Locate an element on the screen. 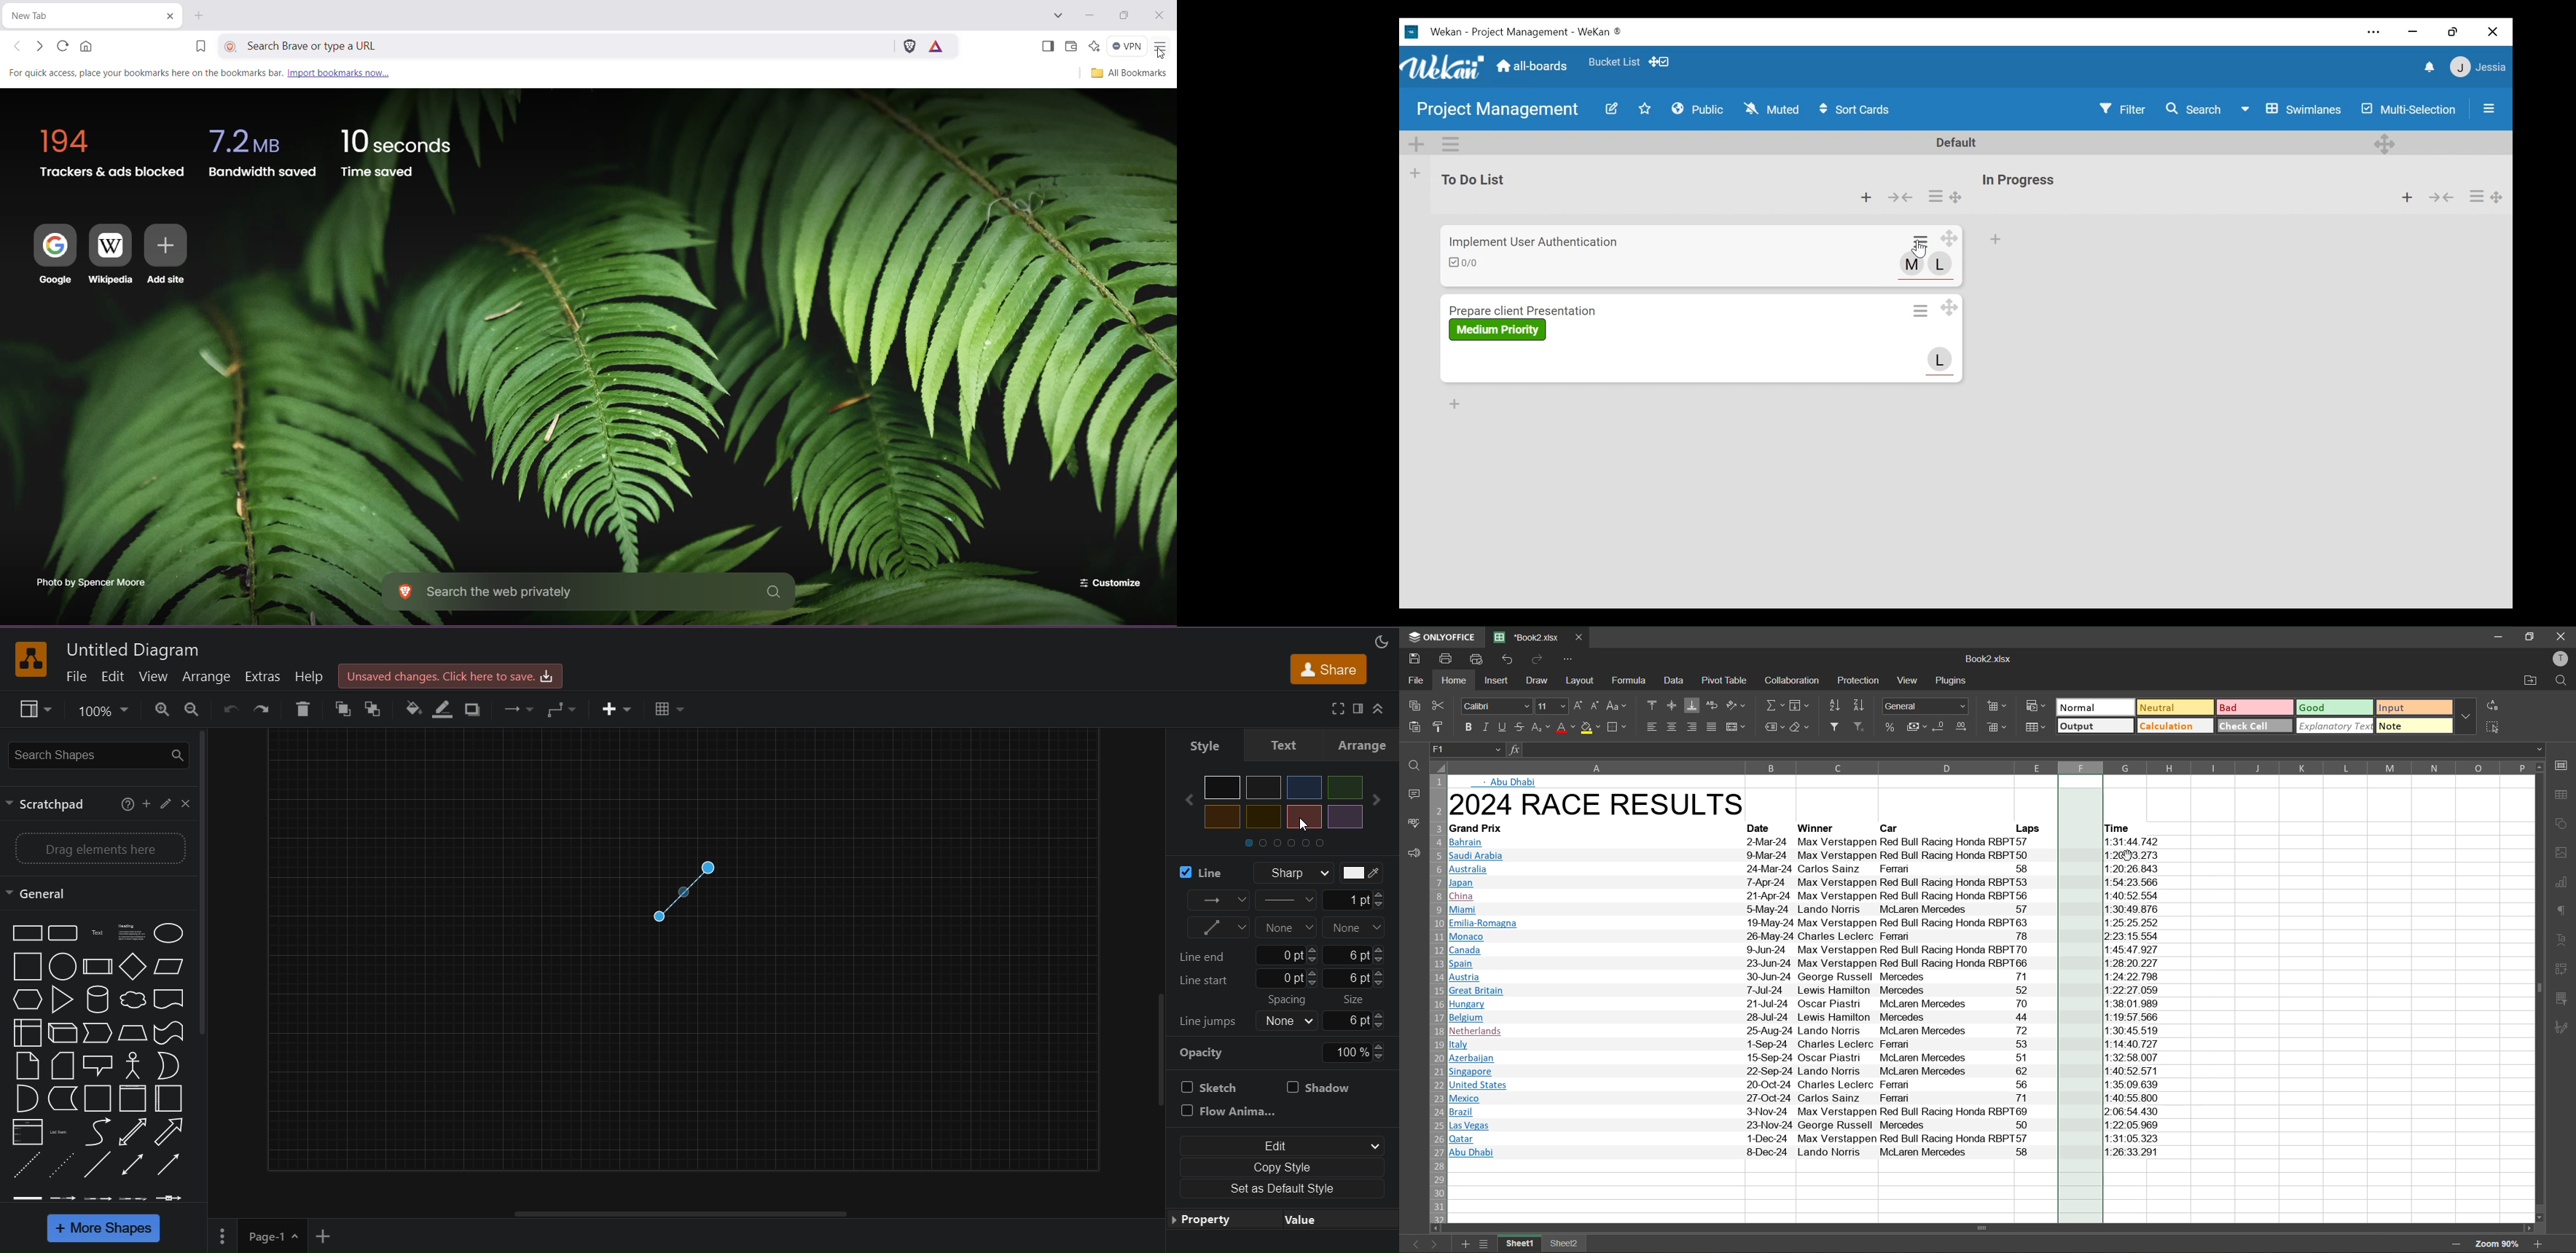 The image size is (2576, 1260). view is located at coordinates (154, 677).